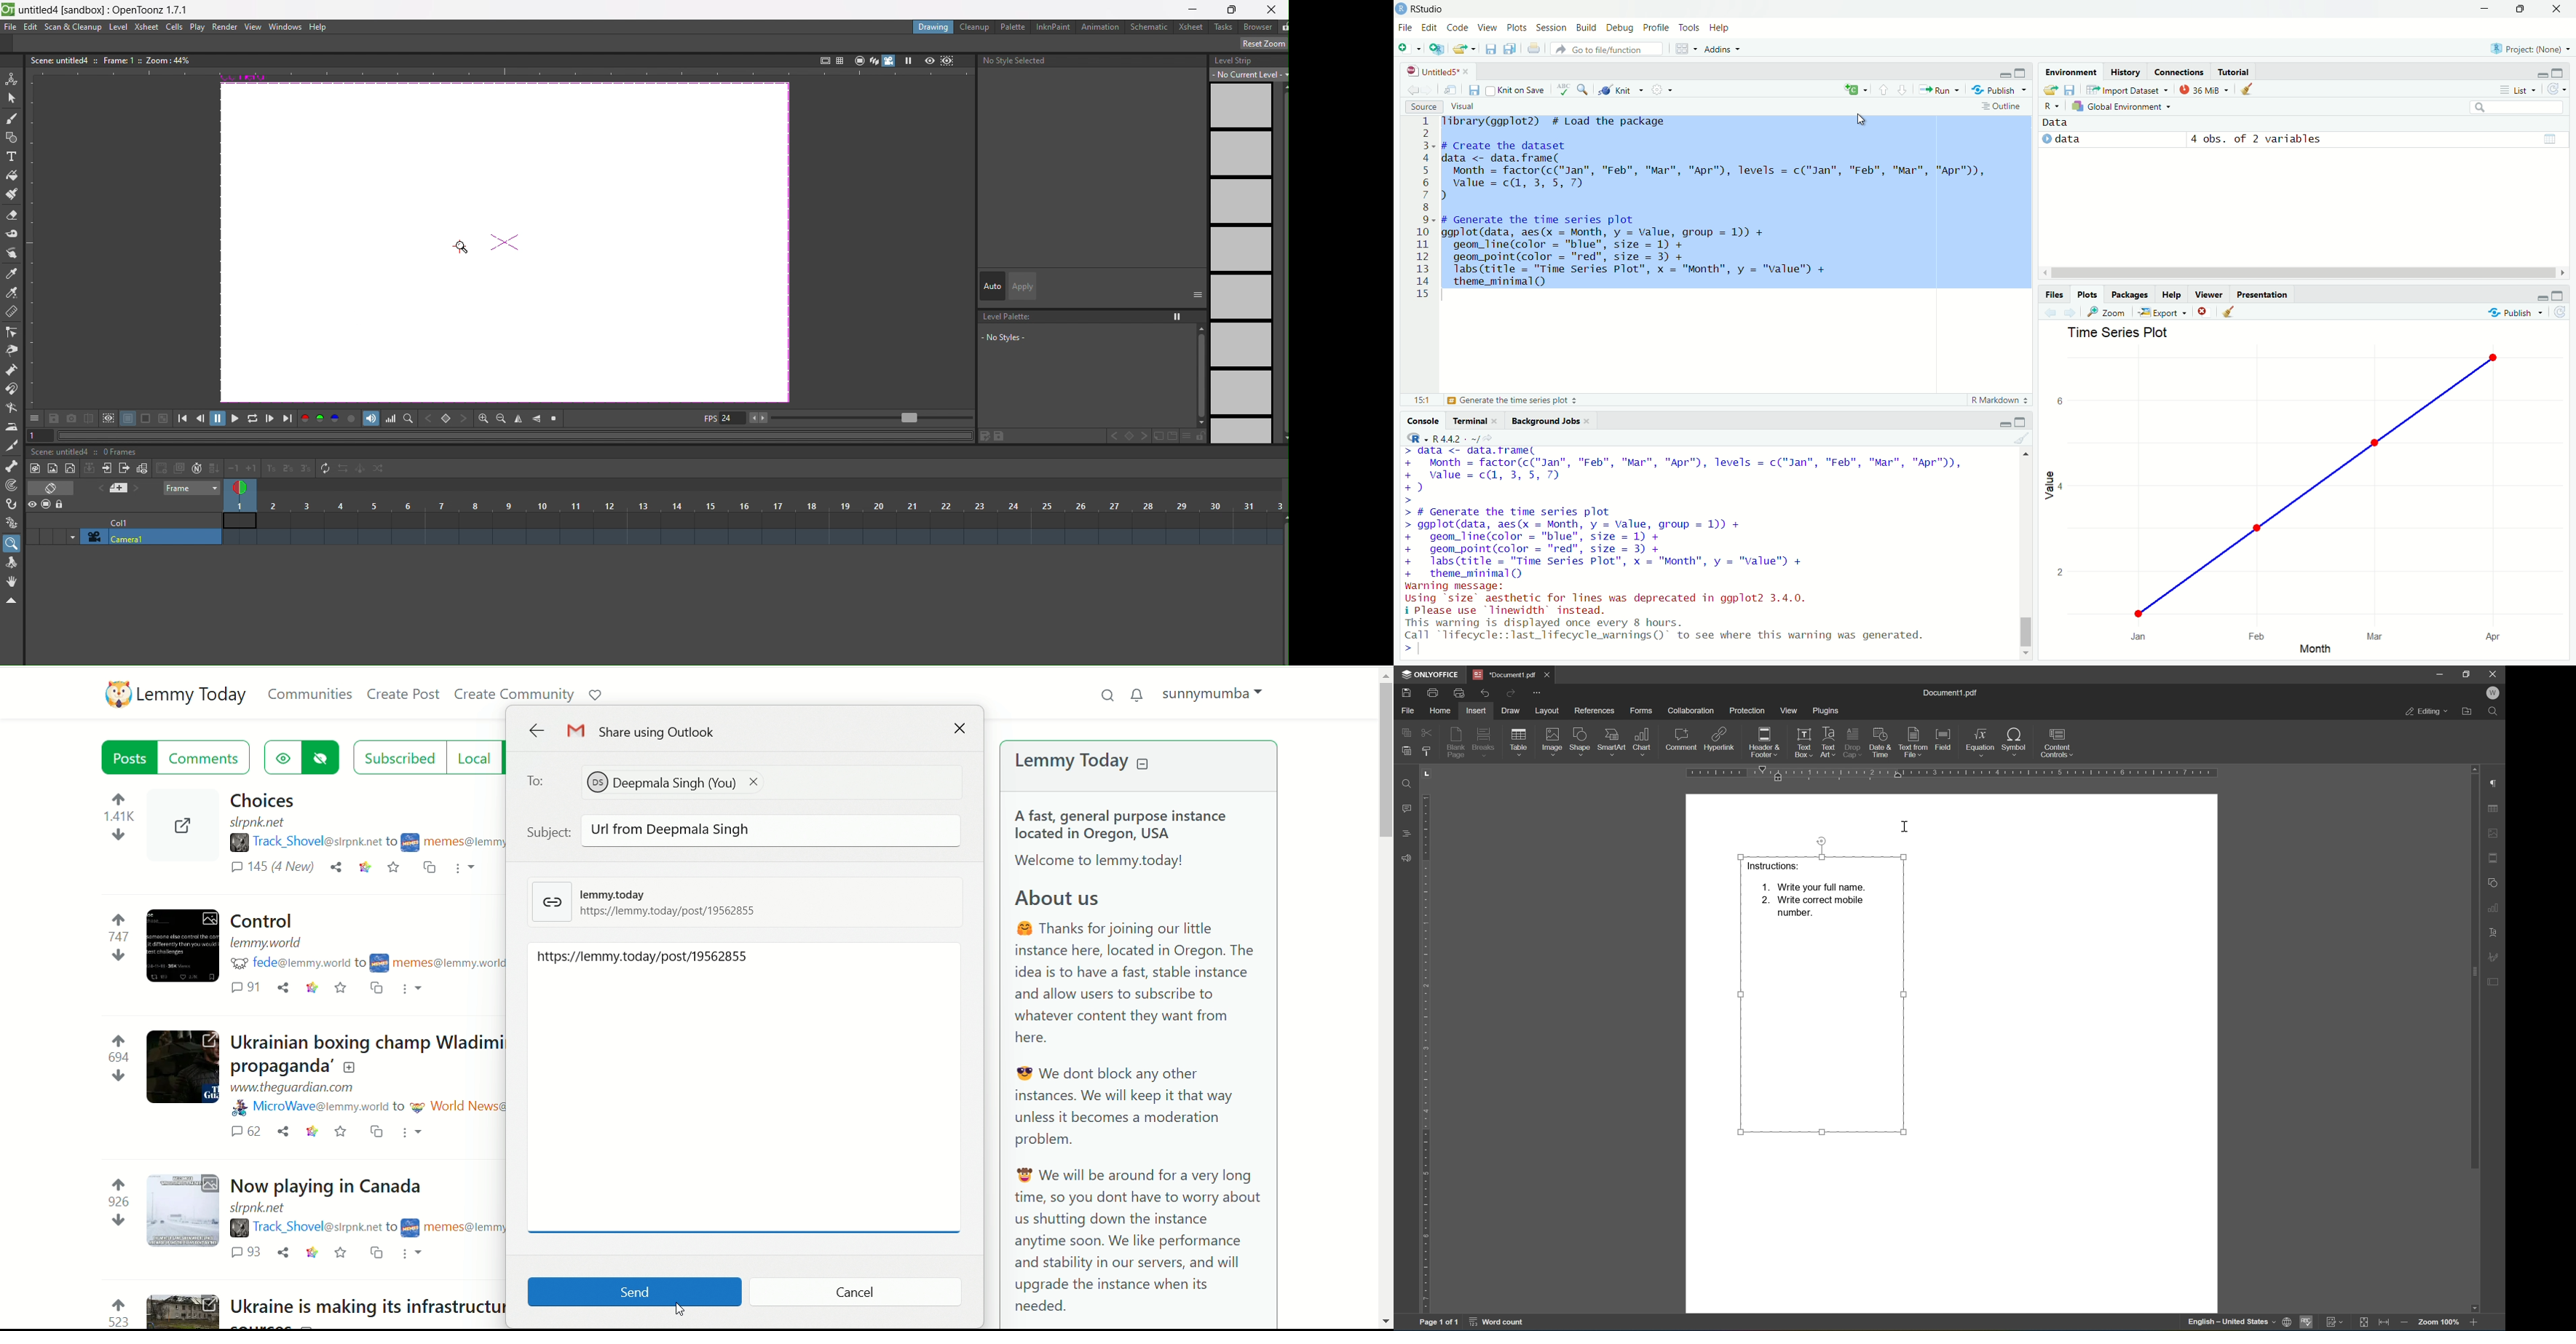  What do you see at coordinates (2088, 294) in the screenshot?
I see `plots` at bounding box center [2088, 294].